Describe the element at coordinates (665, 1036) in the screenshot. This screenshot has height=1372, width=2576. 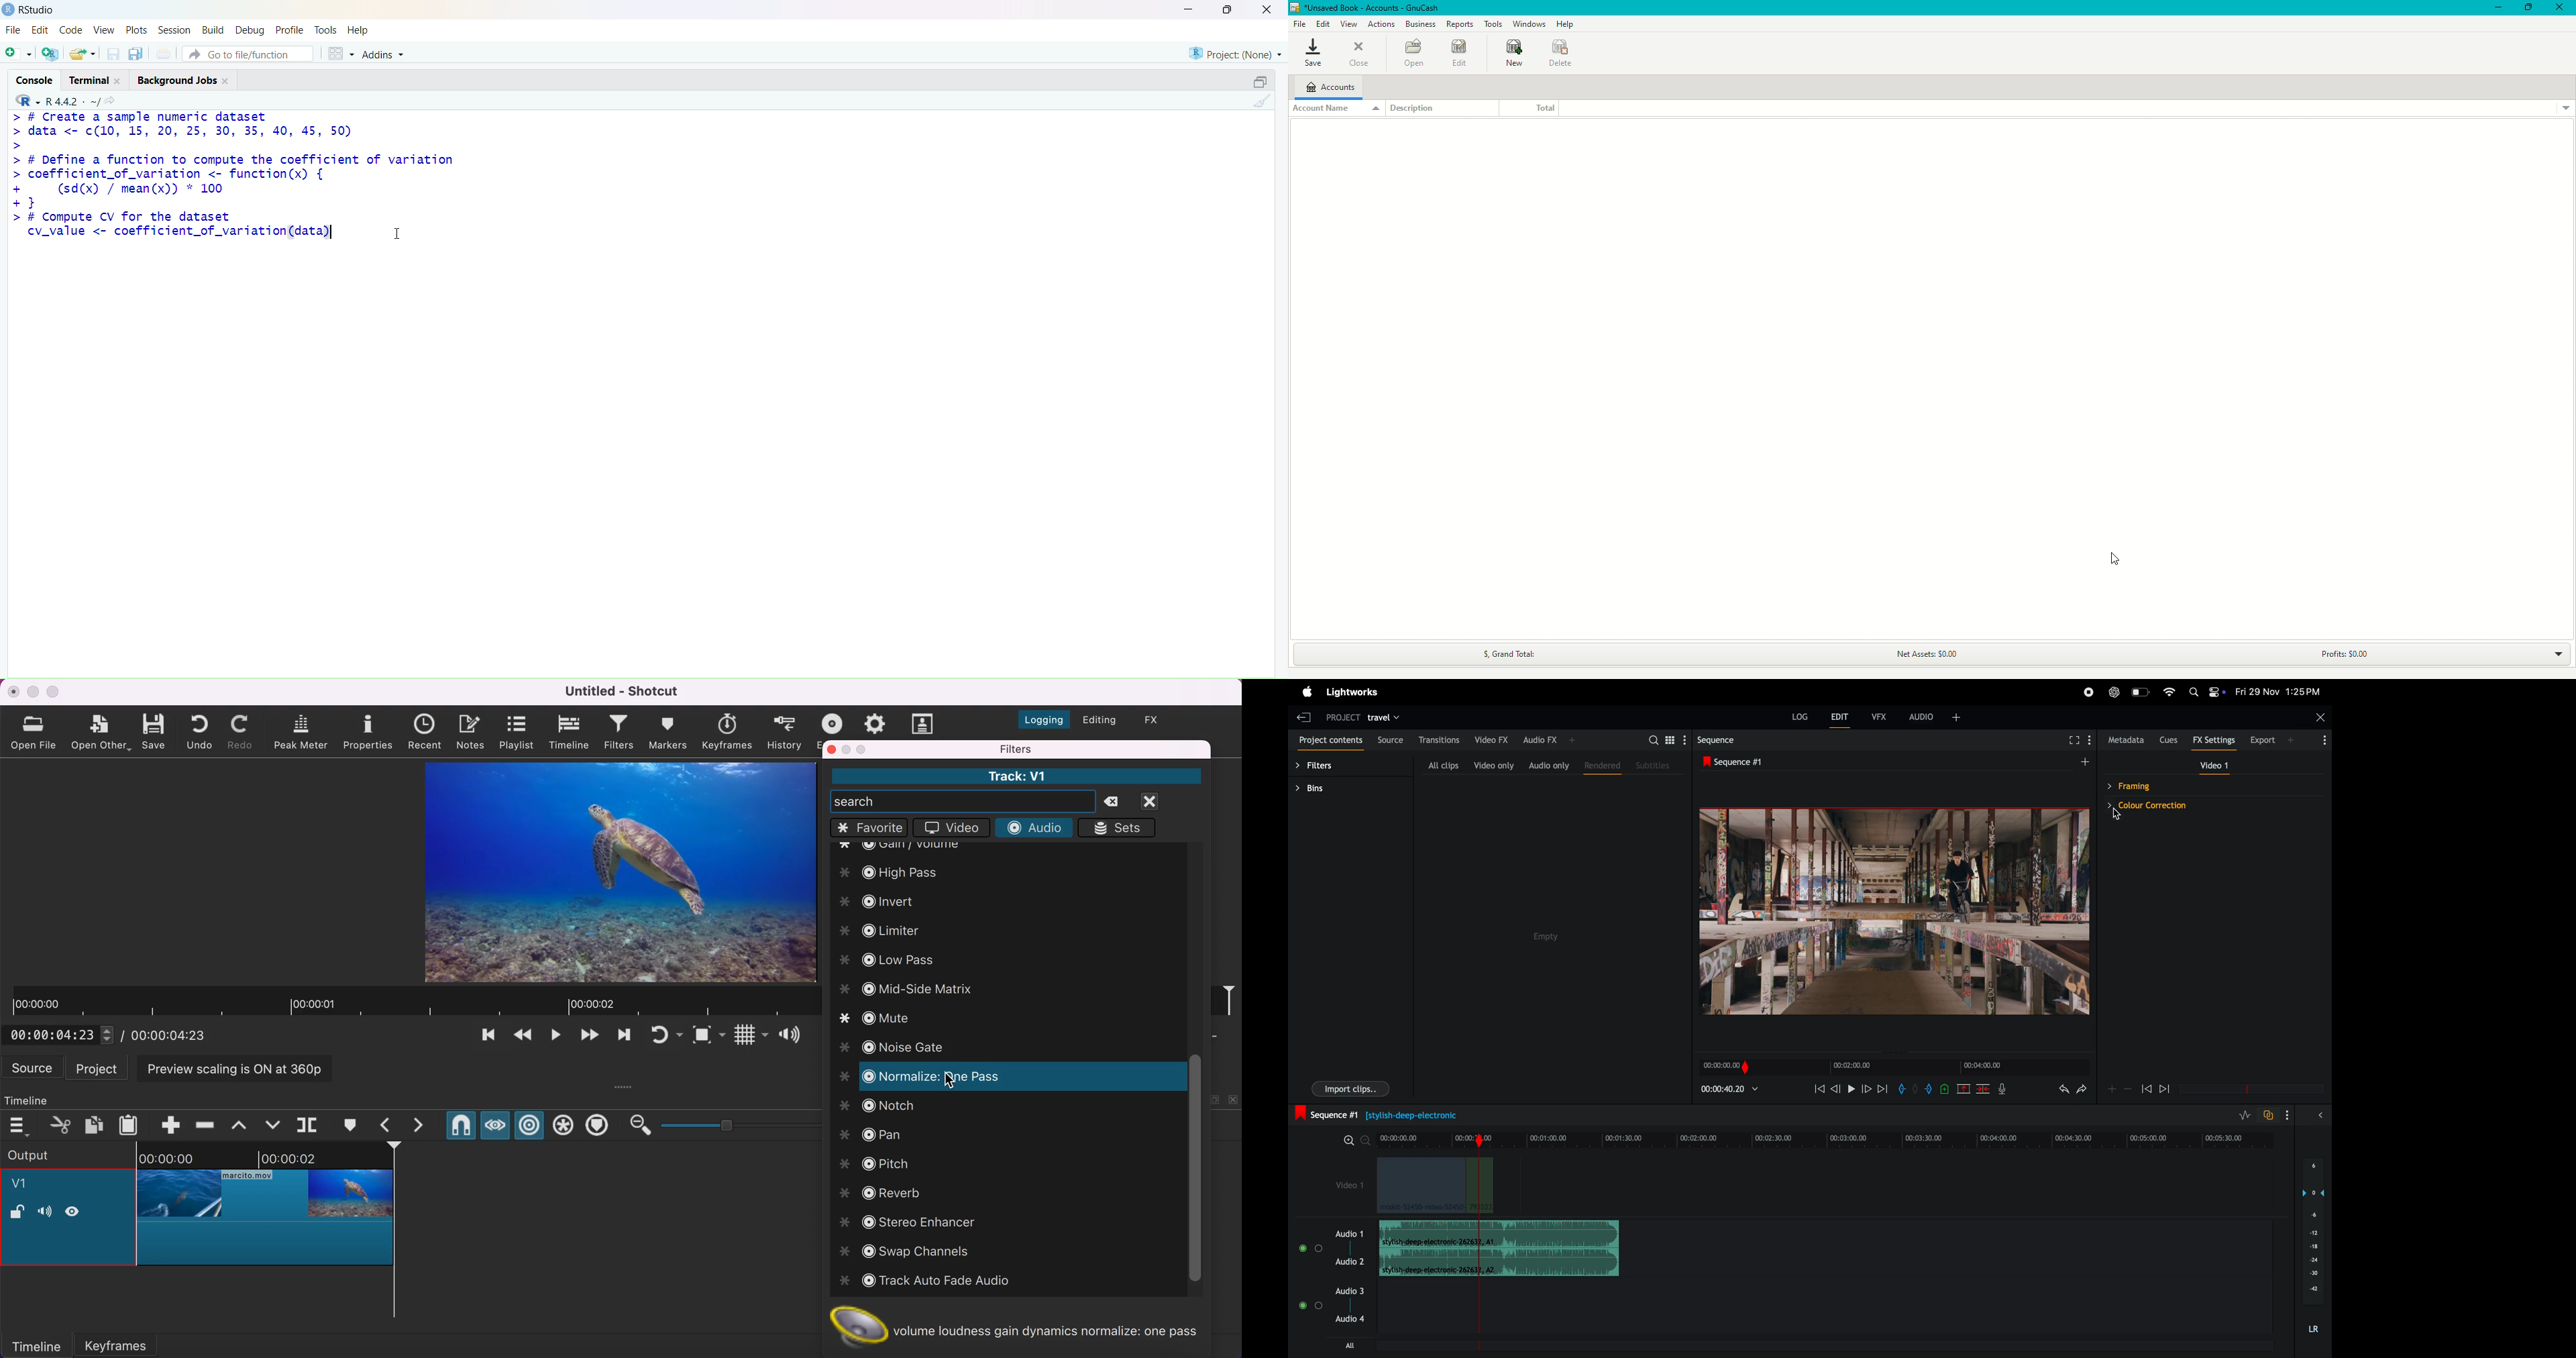
I see `toggle player looping` at that location.